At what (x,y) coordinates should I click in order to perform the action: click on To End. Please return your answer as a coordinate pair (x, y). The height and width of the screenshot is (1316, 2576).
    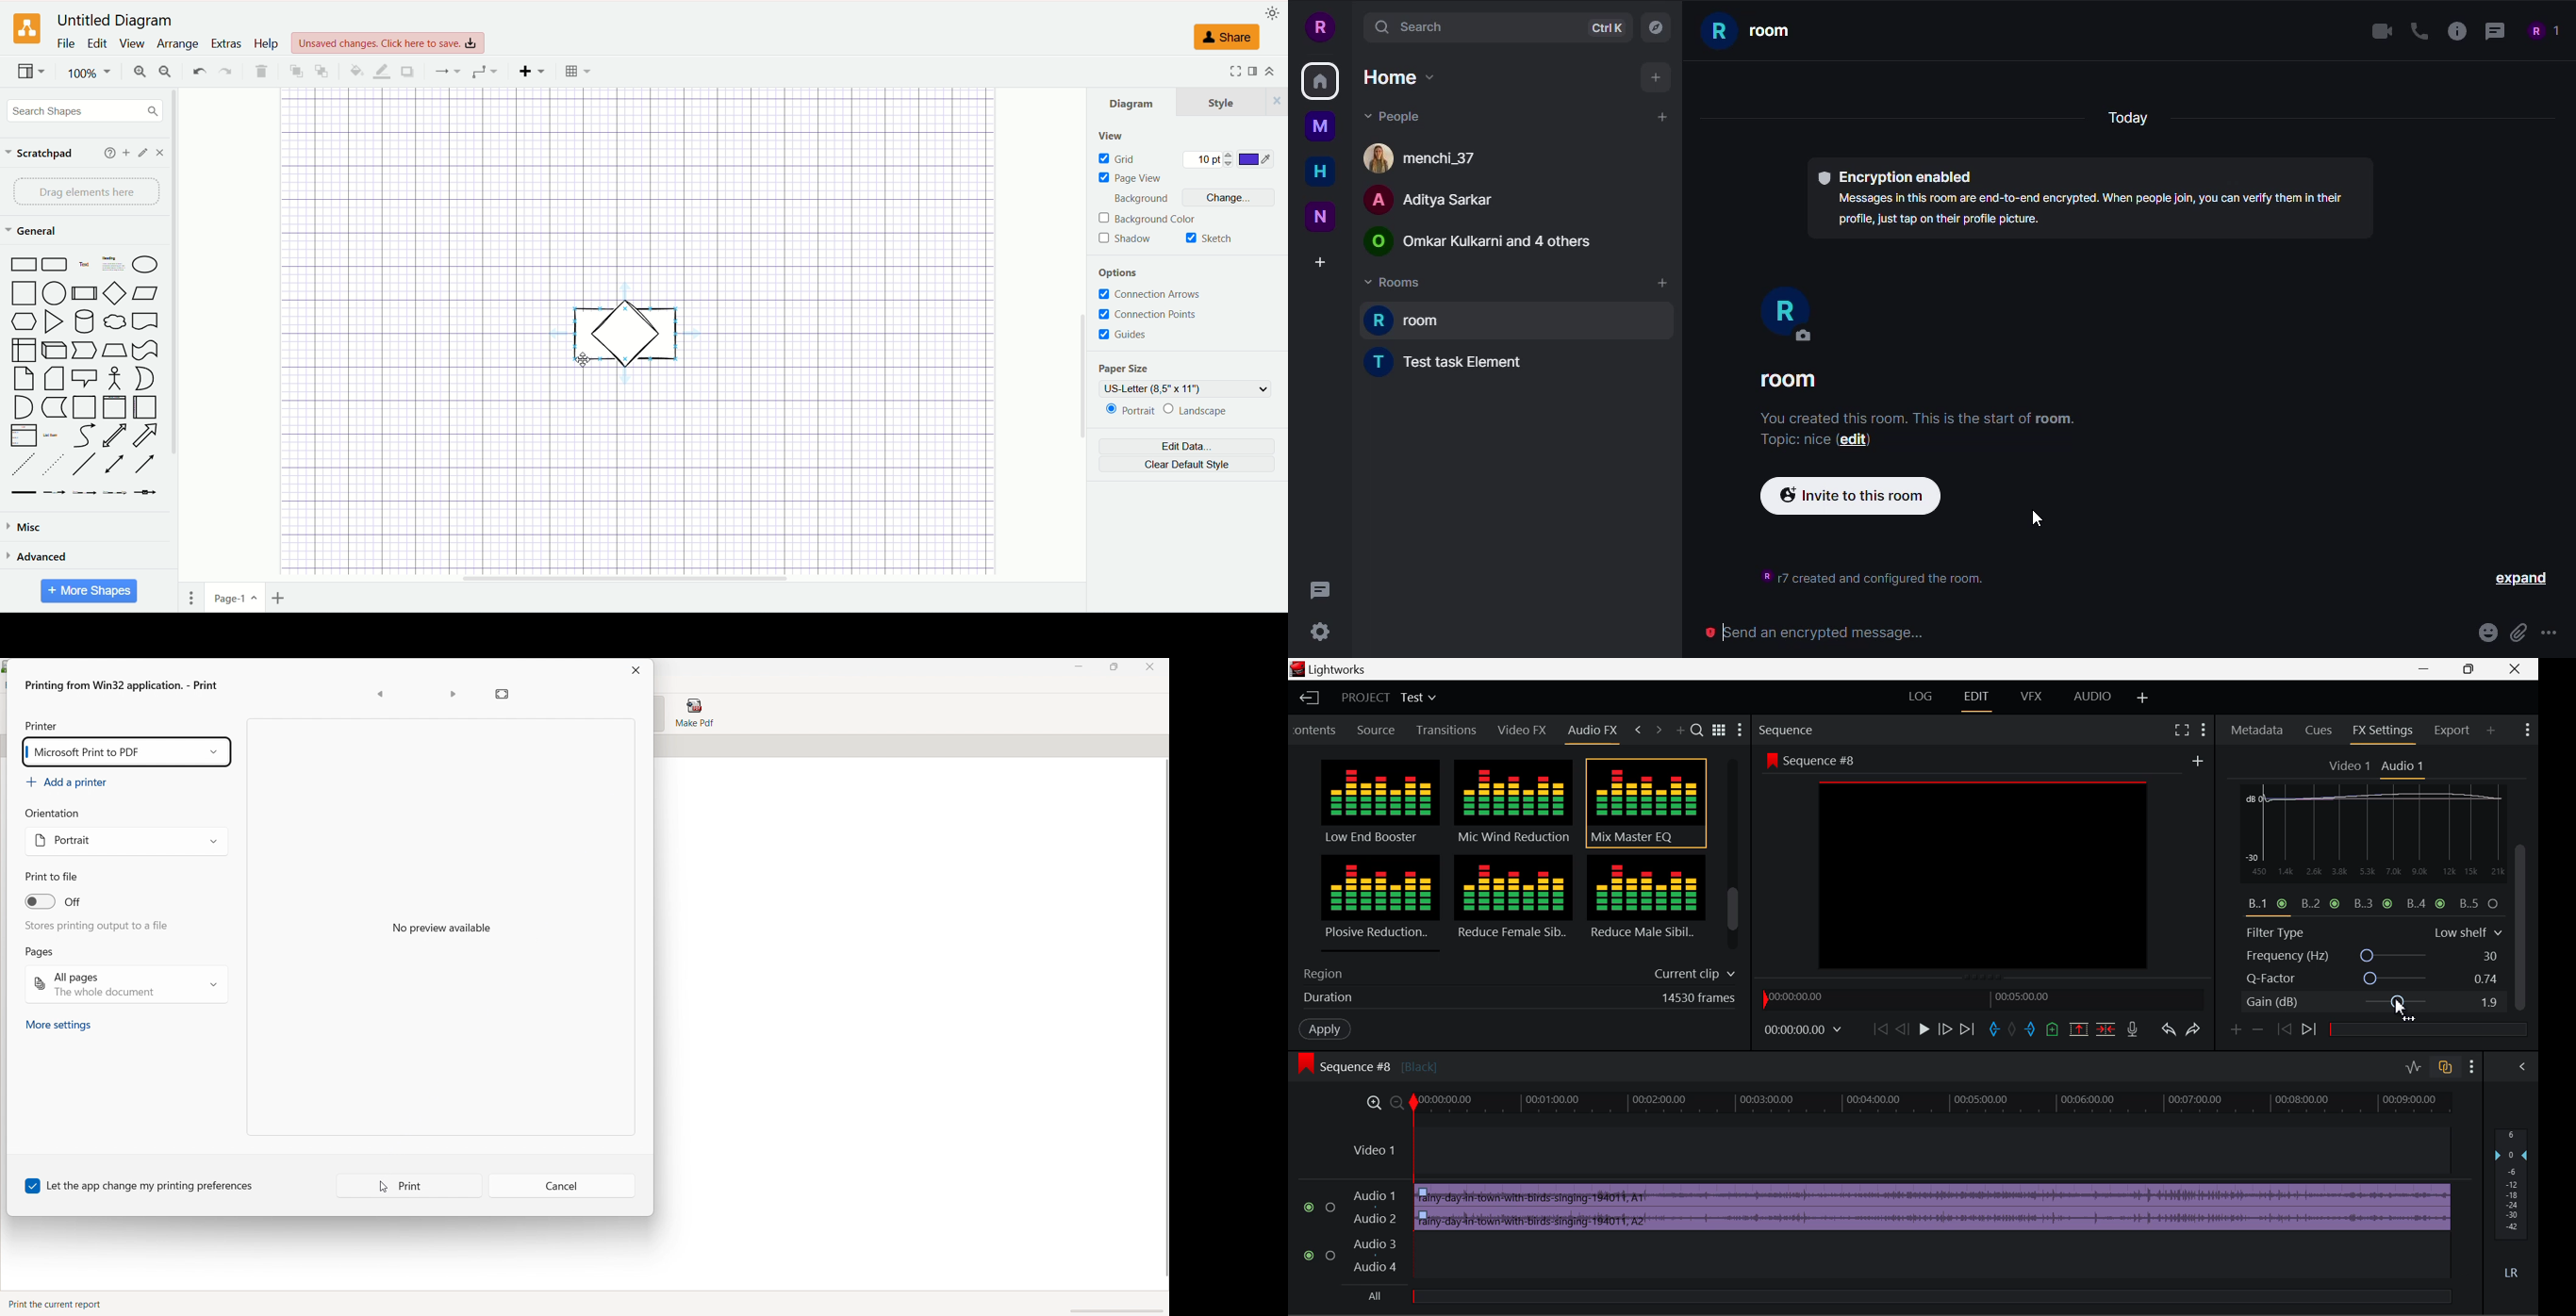
    Looking at the image, I should click on (1971, 1031).